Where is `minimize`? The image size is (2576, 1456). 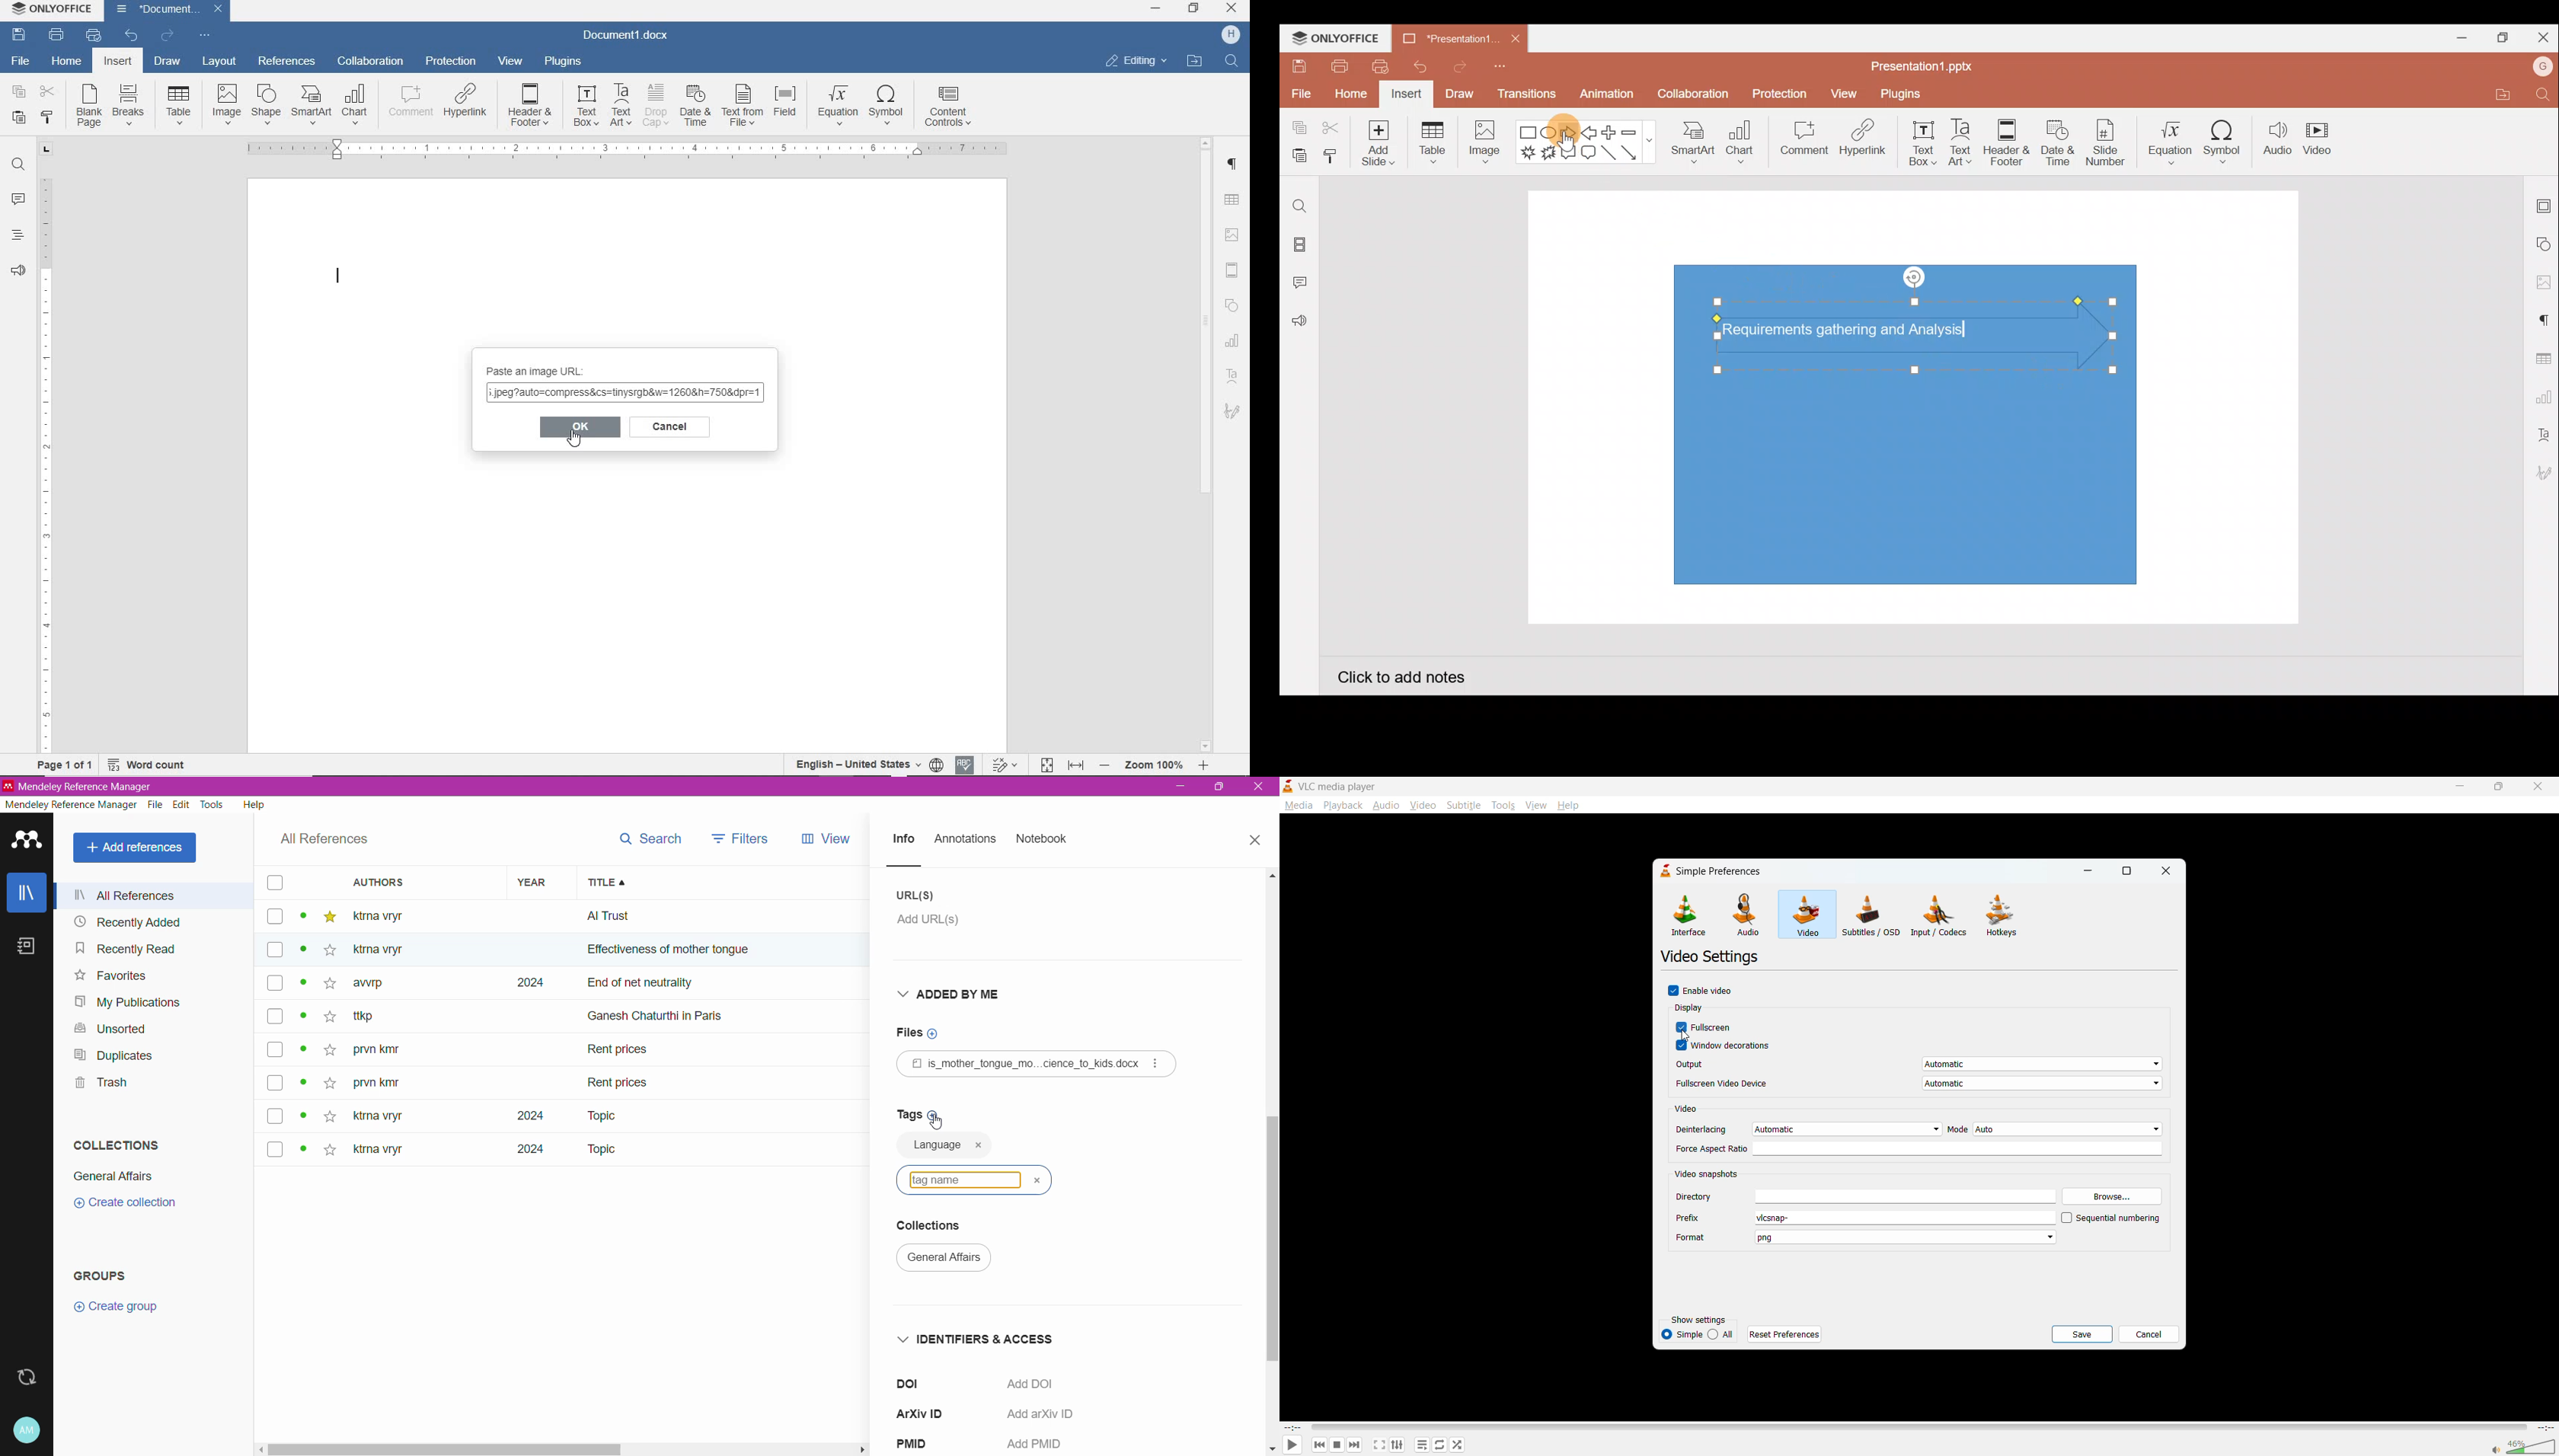 minimize is located at coordinates (2462, 785).